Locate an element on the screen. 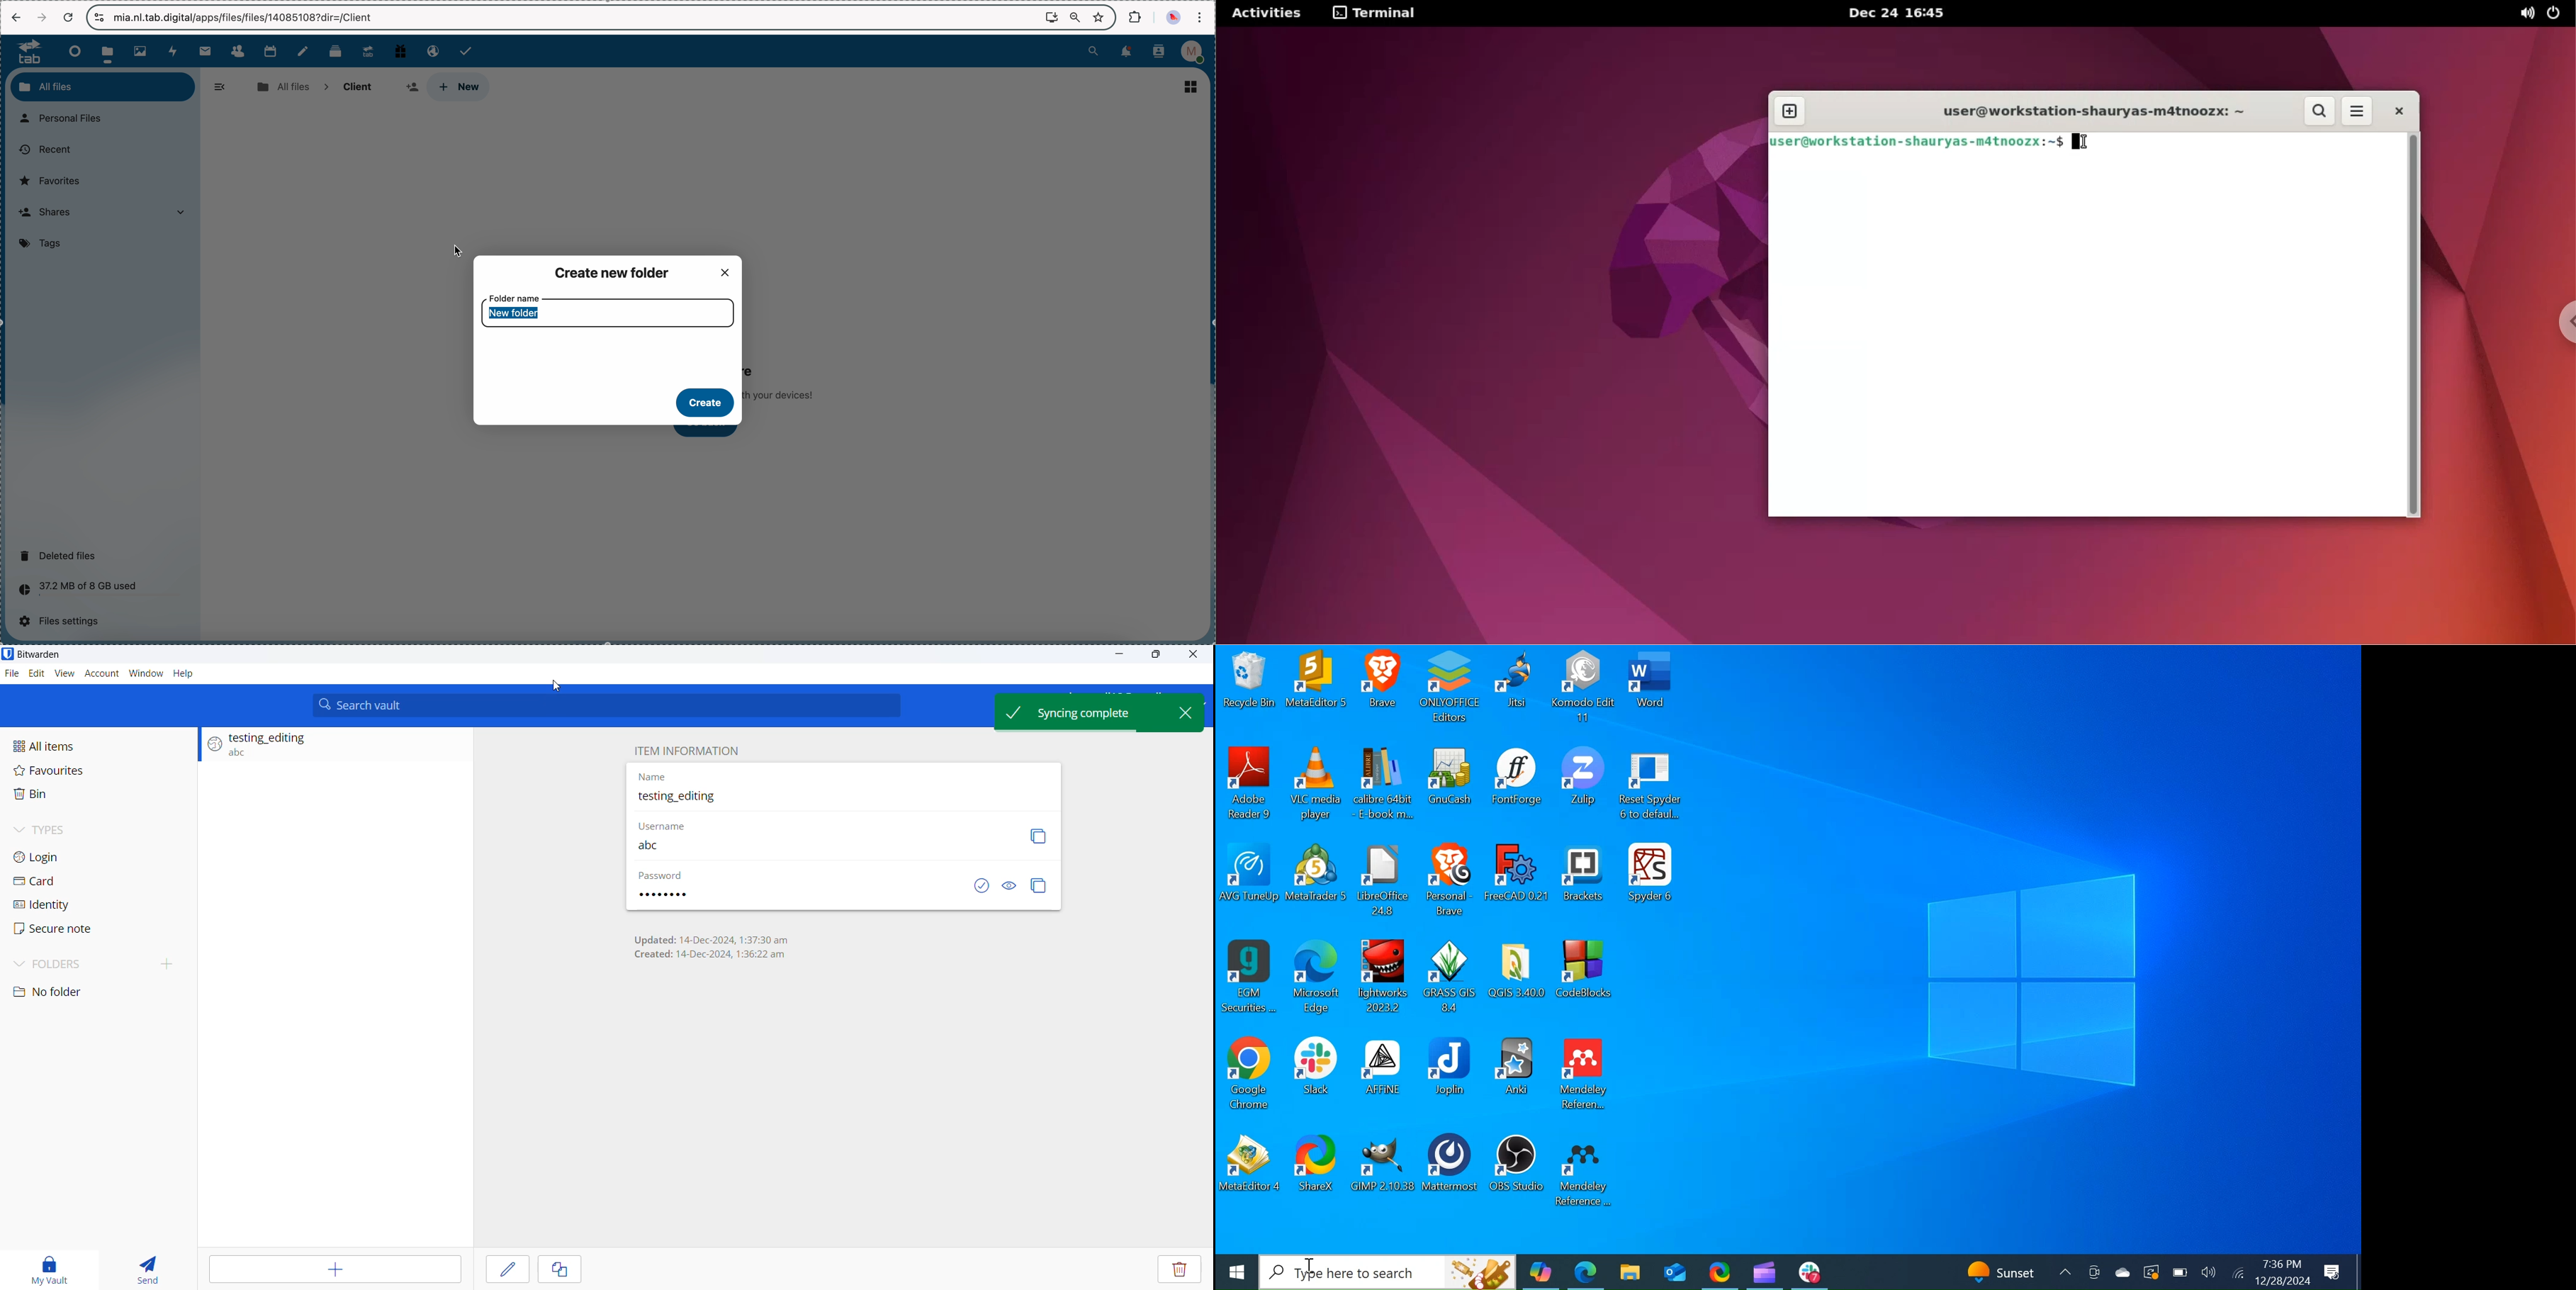 Image resolution: width=2576 pixels, height=1316 pixels. Komodo Edit Desktop Icon is located at coordinates (1584, 688).